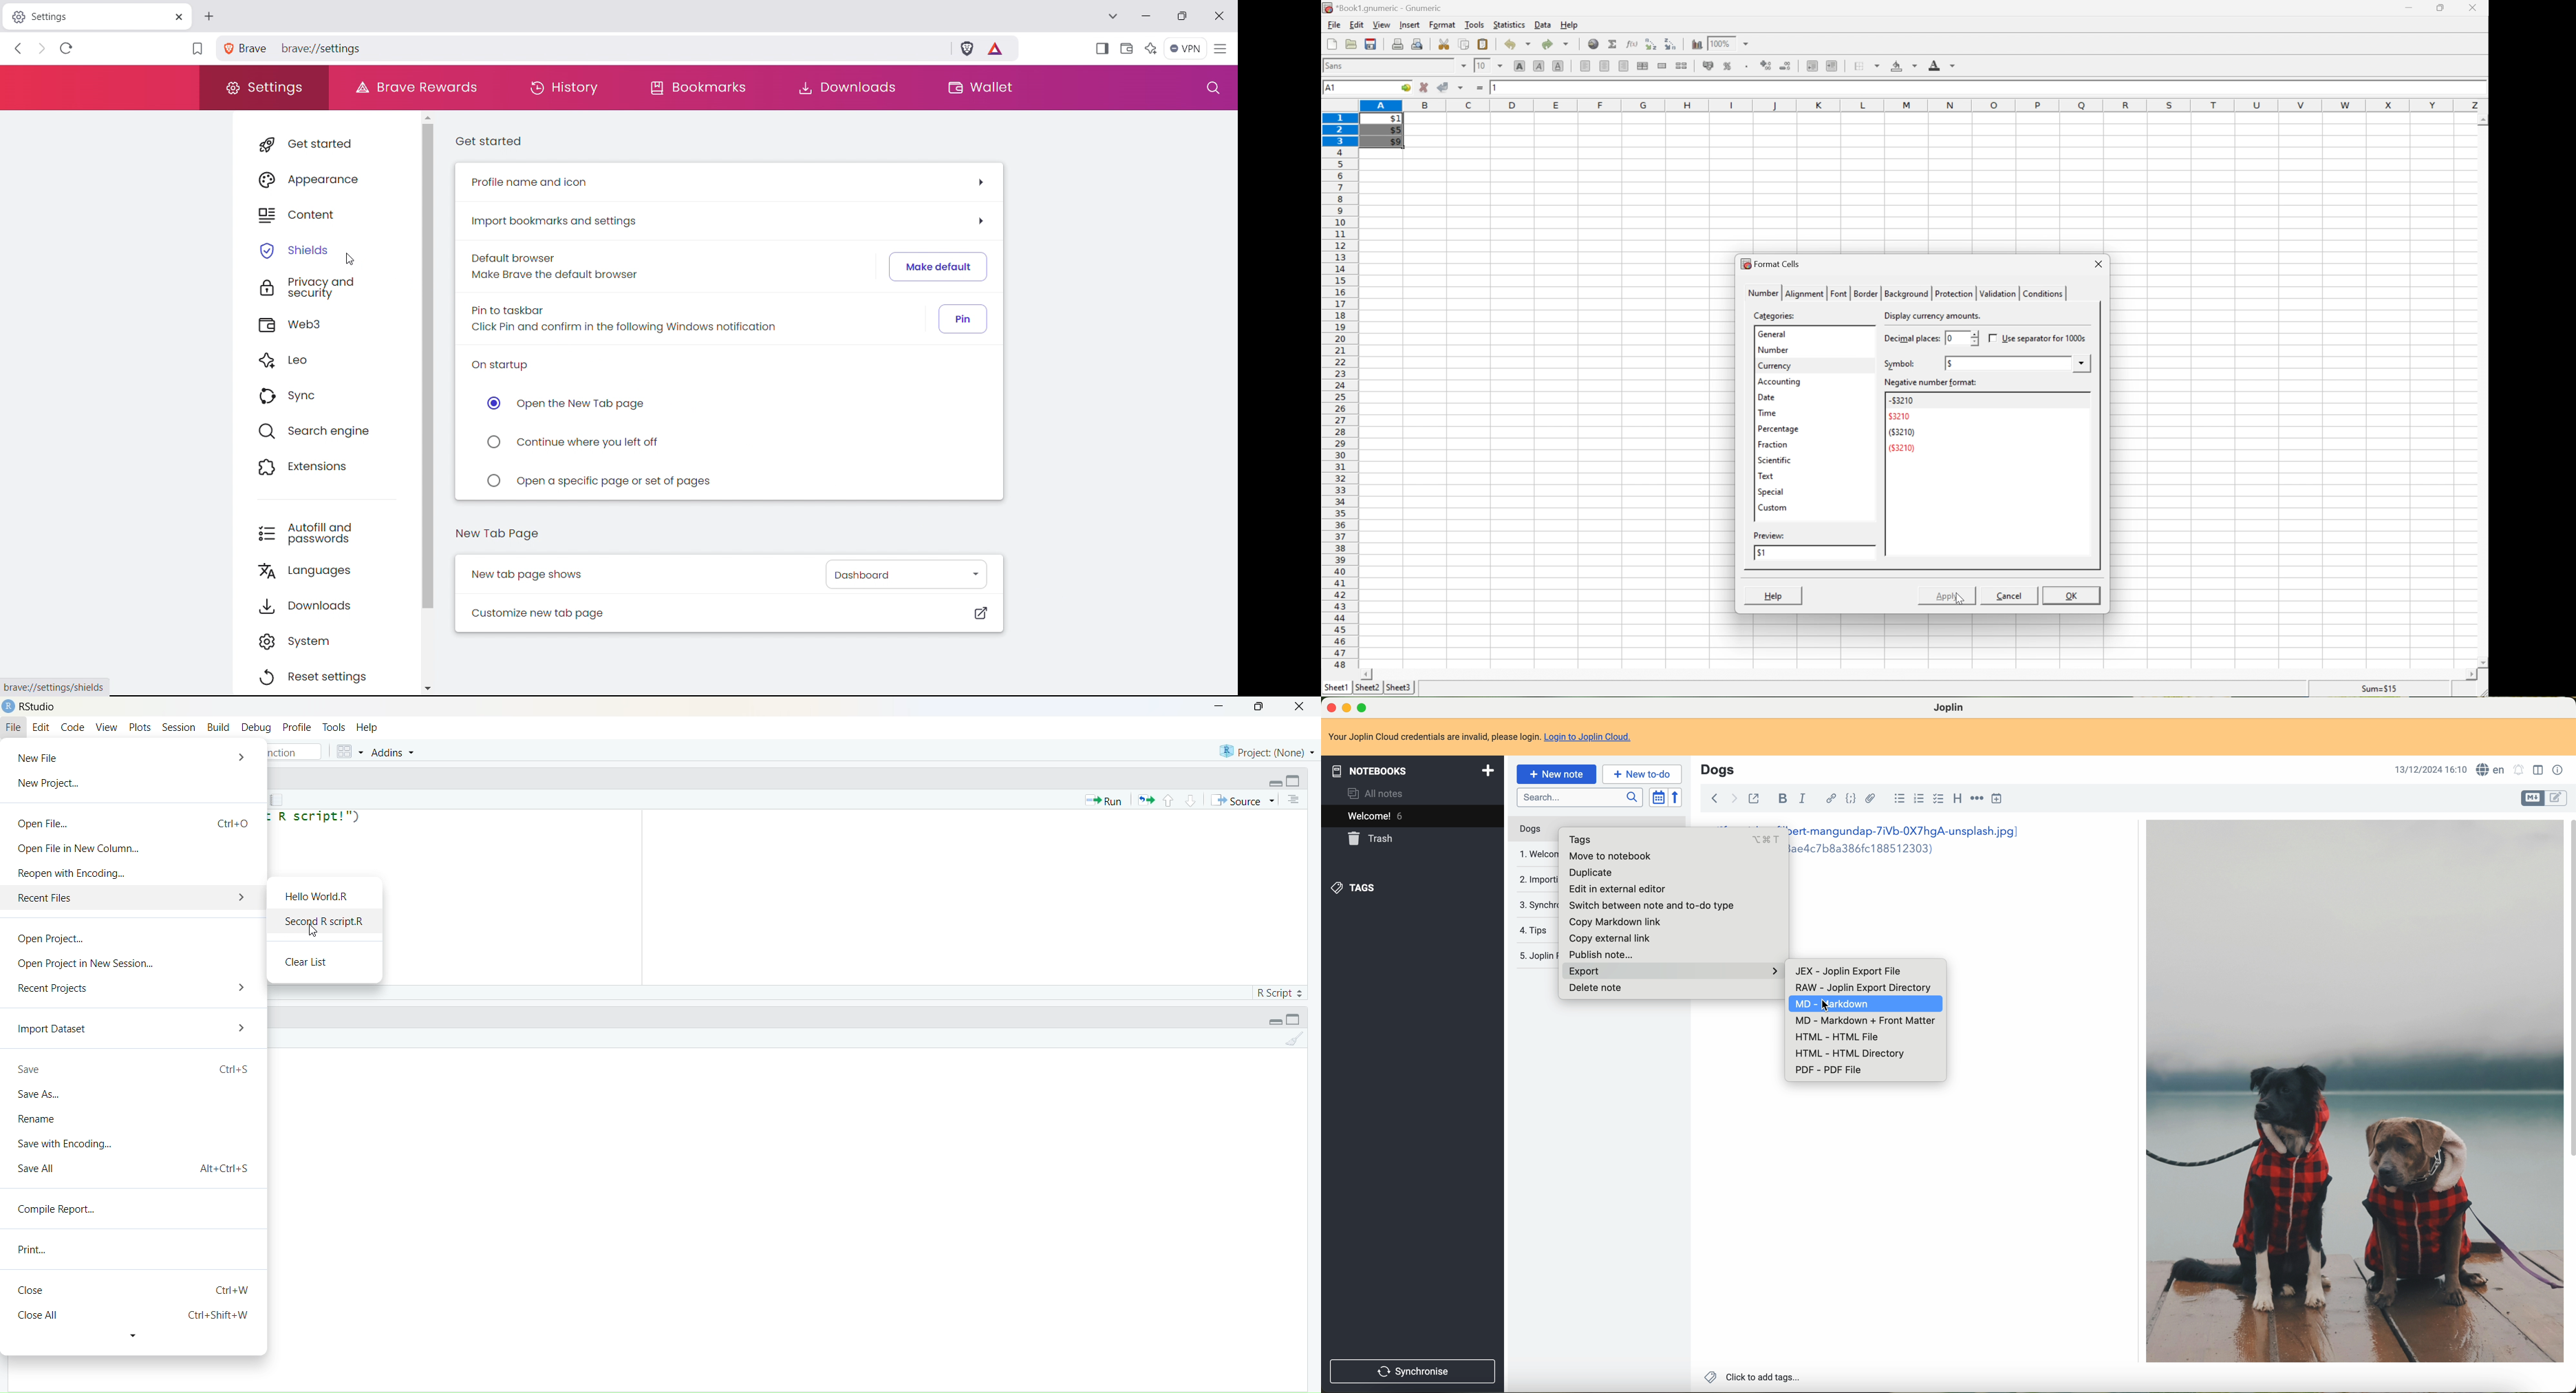 The width and height of the screenshot is (2576, 1400). Describe the element at coordinates (1243, 801) in the screenshot. I see `Source the contents of the active document` at that location.